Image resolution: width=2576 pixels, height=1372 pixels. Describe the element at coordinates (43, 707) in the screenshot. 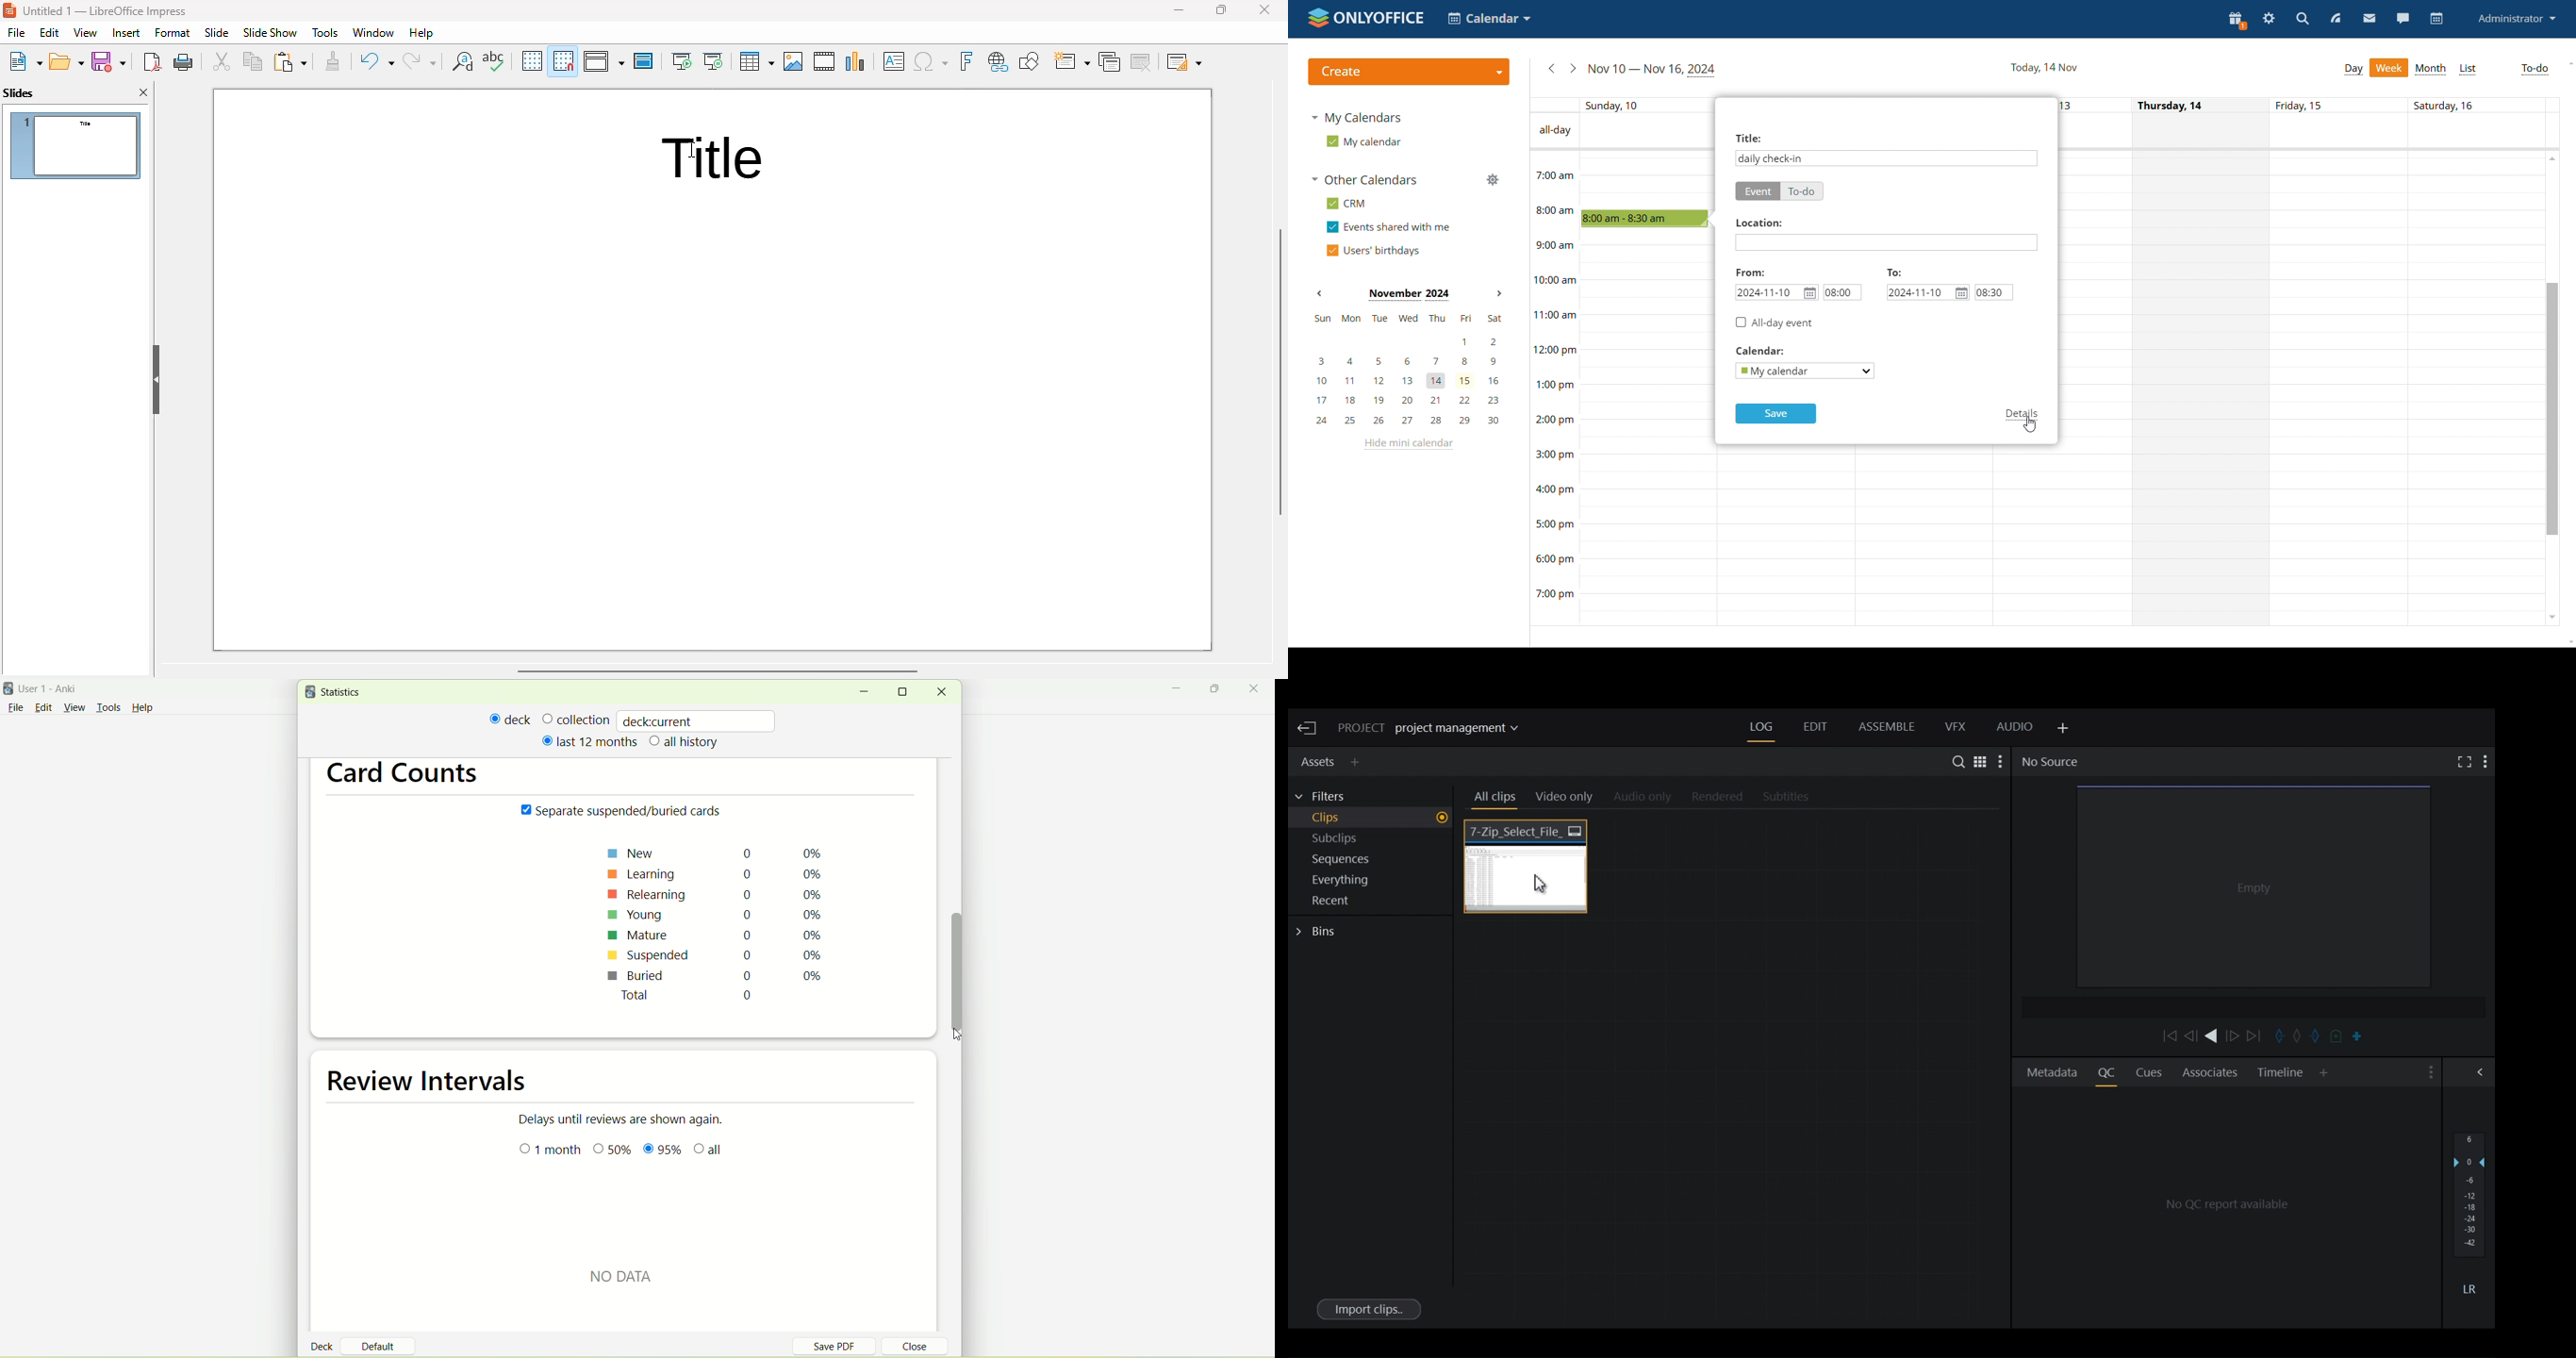

I see `edit` at that location.